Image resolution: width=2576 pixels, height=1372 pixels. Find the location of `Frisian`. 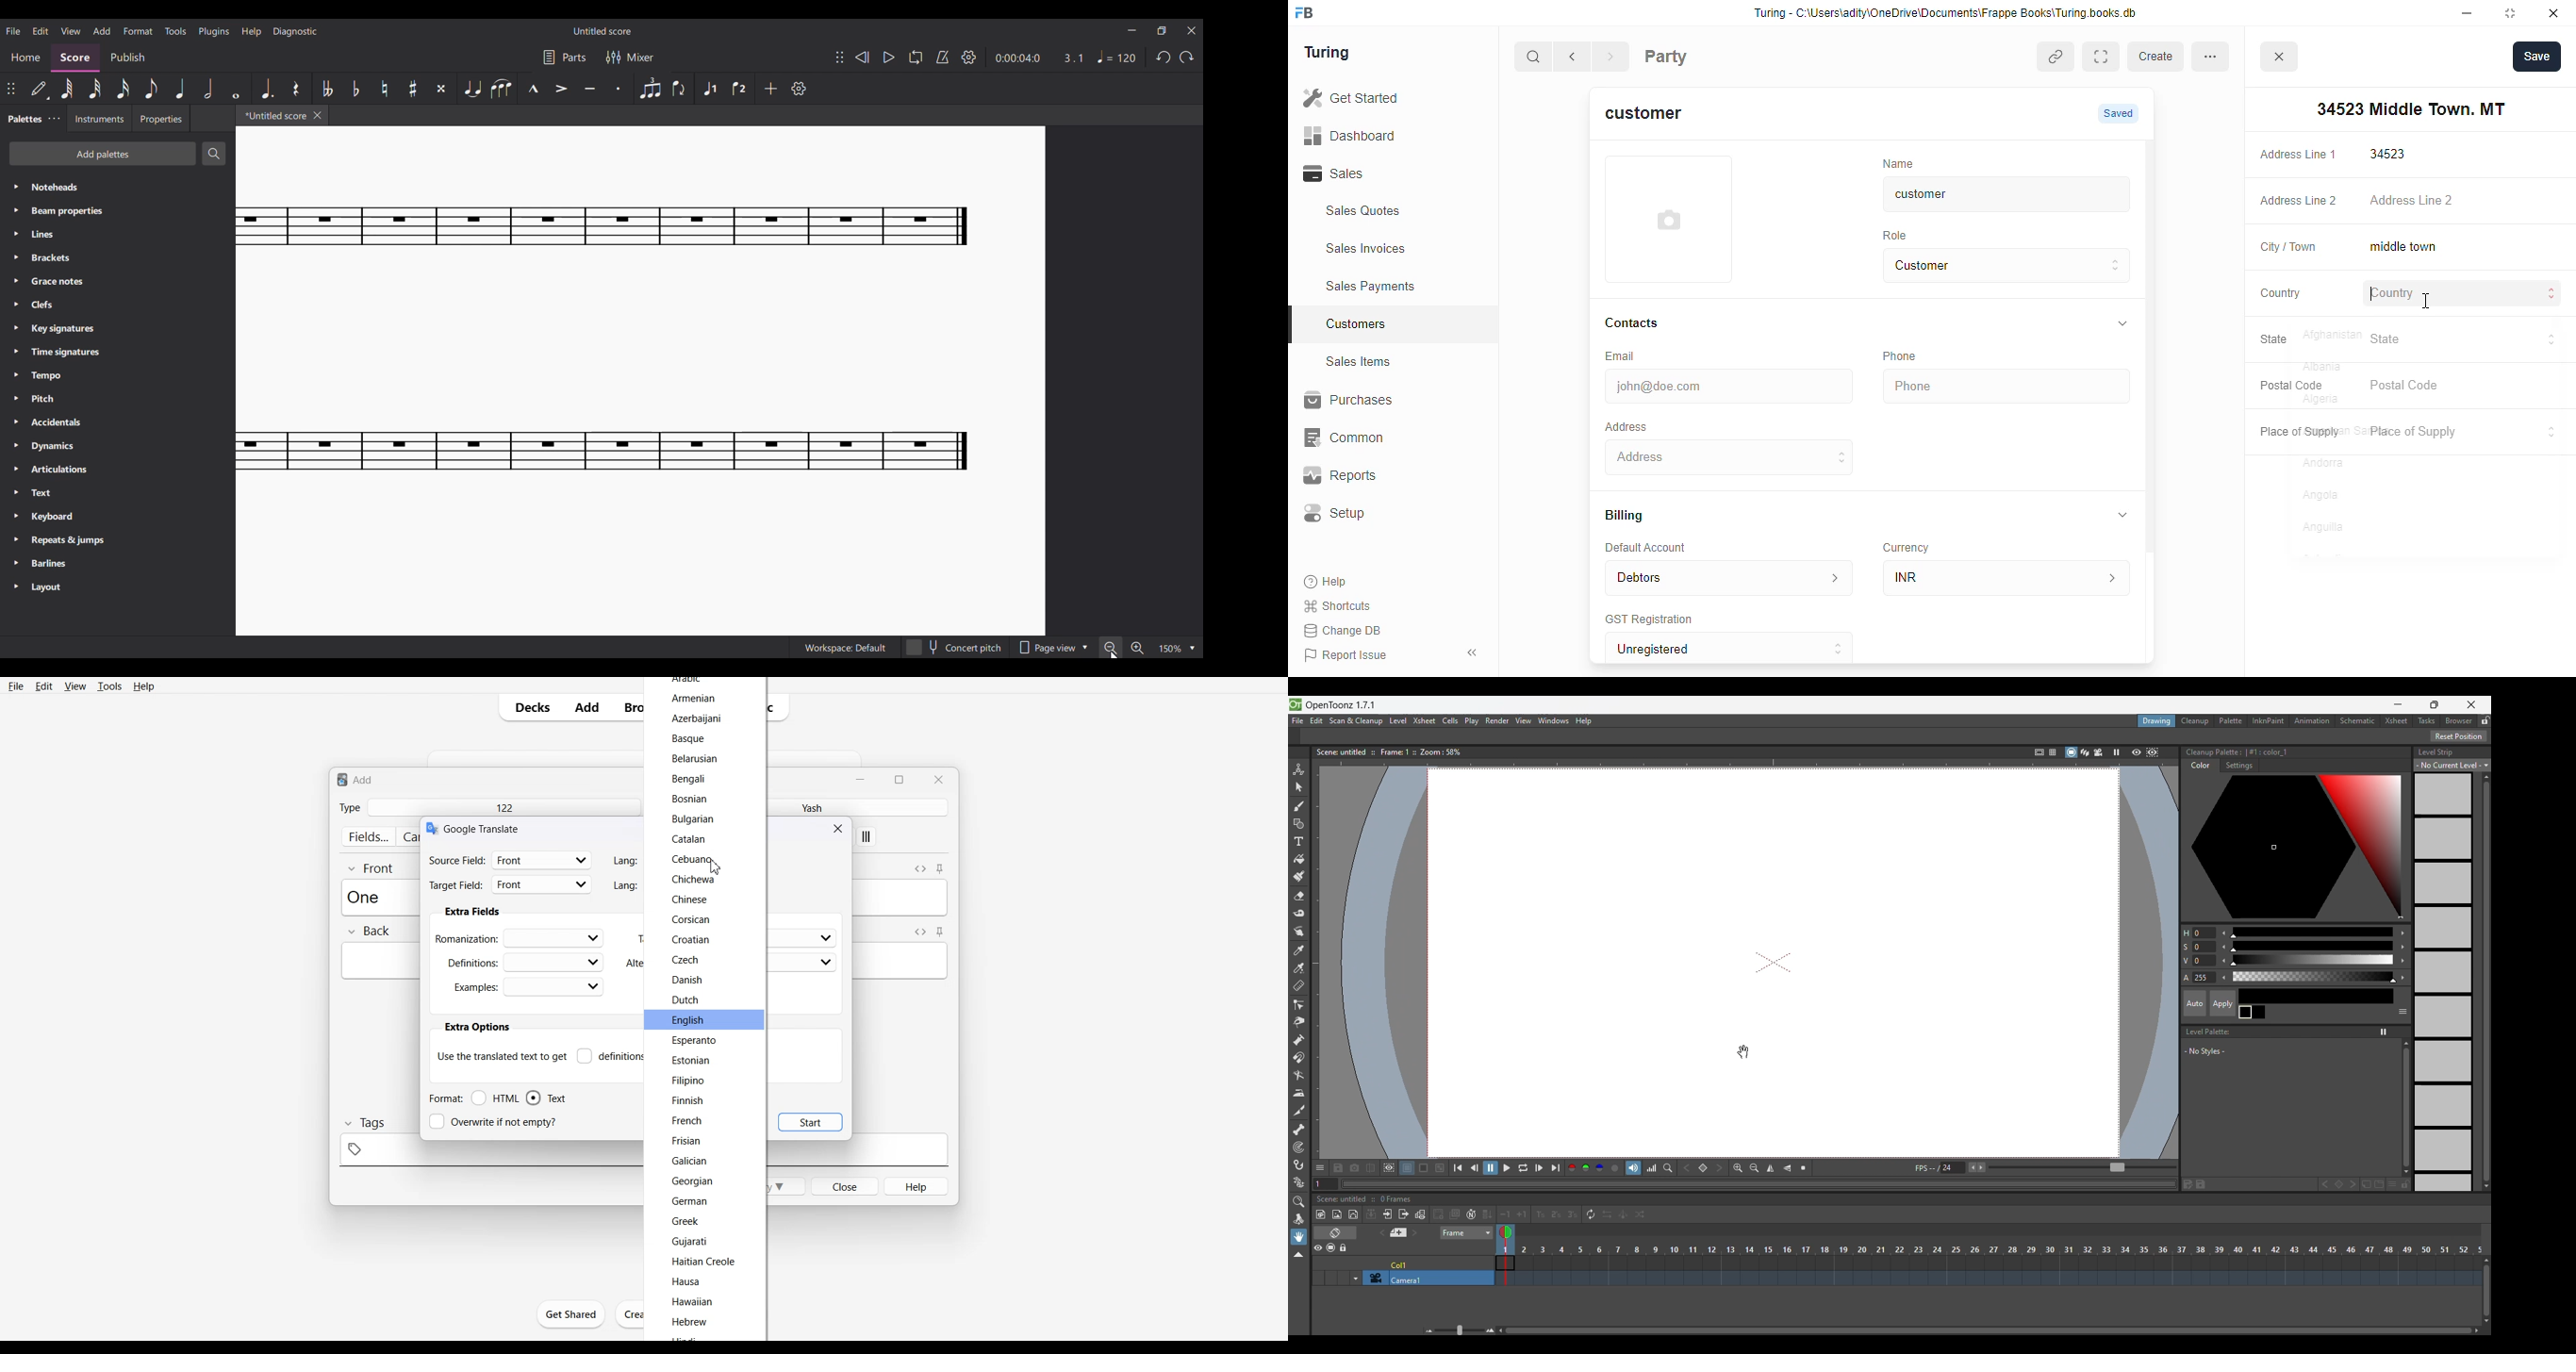

Frisian is located at coordinates (684, 1141).